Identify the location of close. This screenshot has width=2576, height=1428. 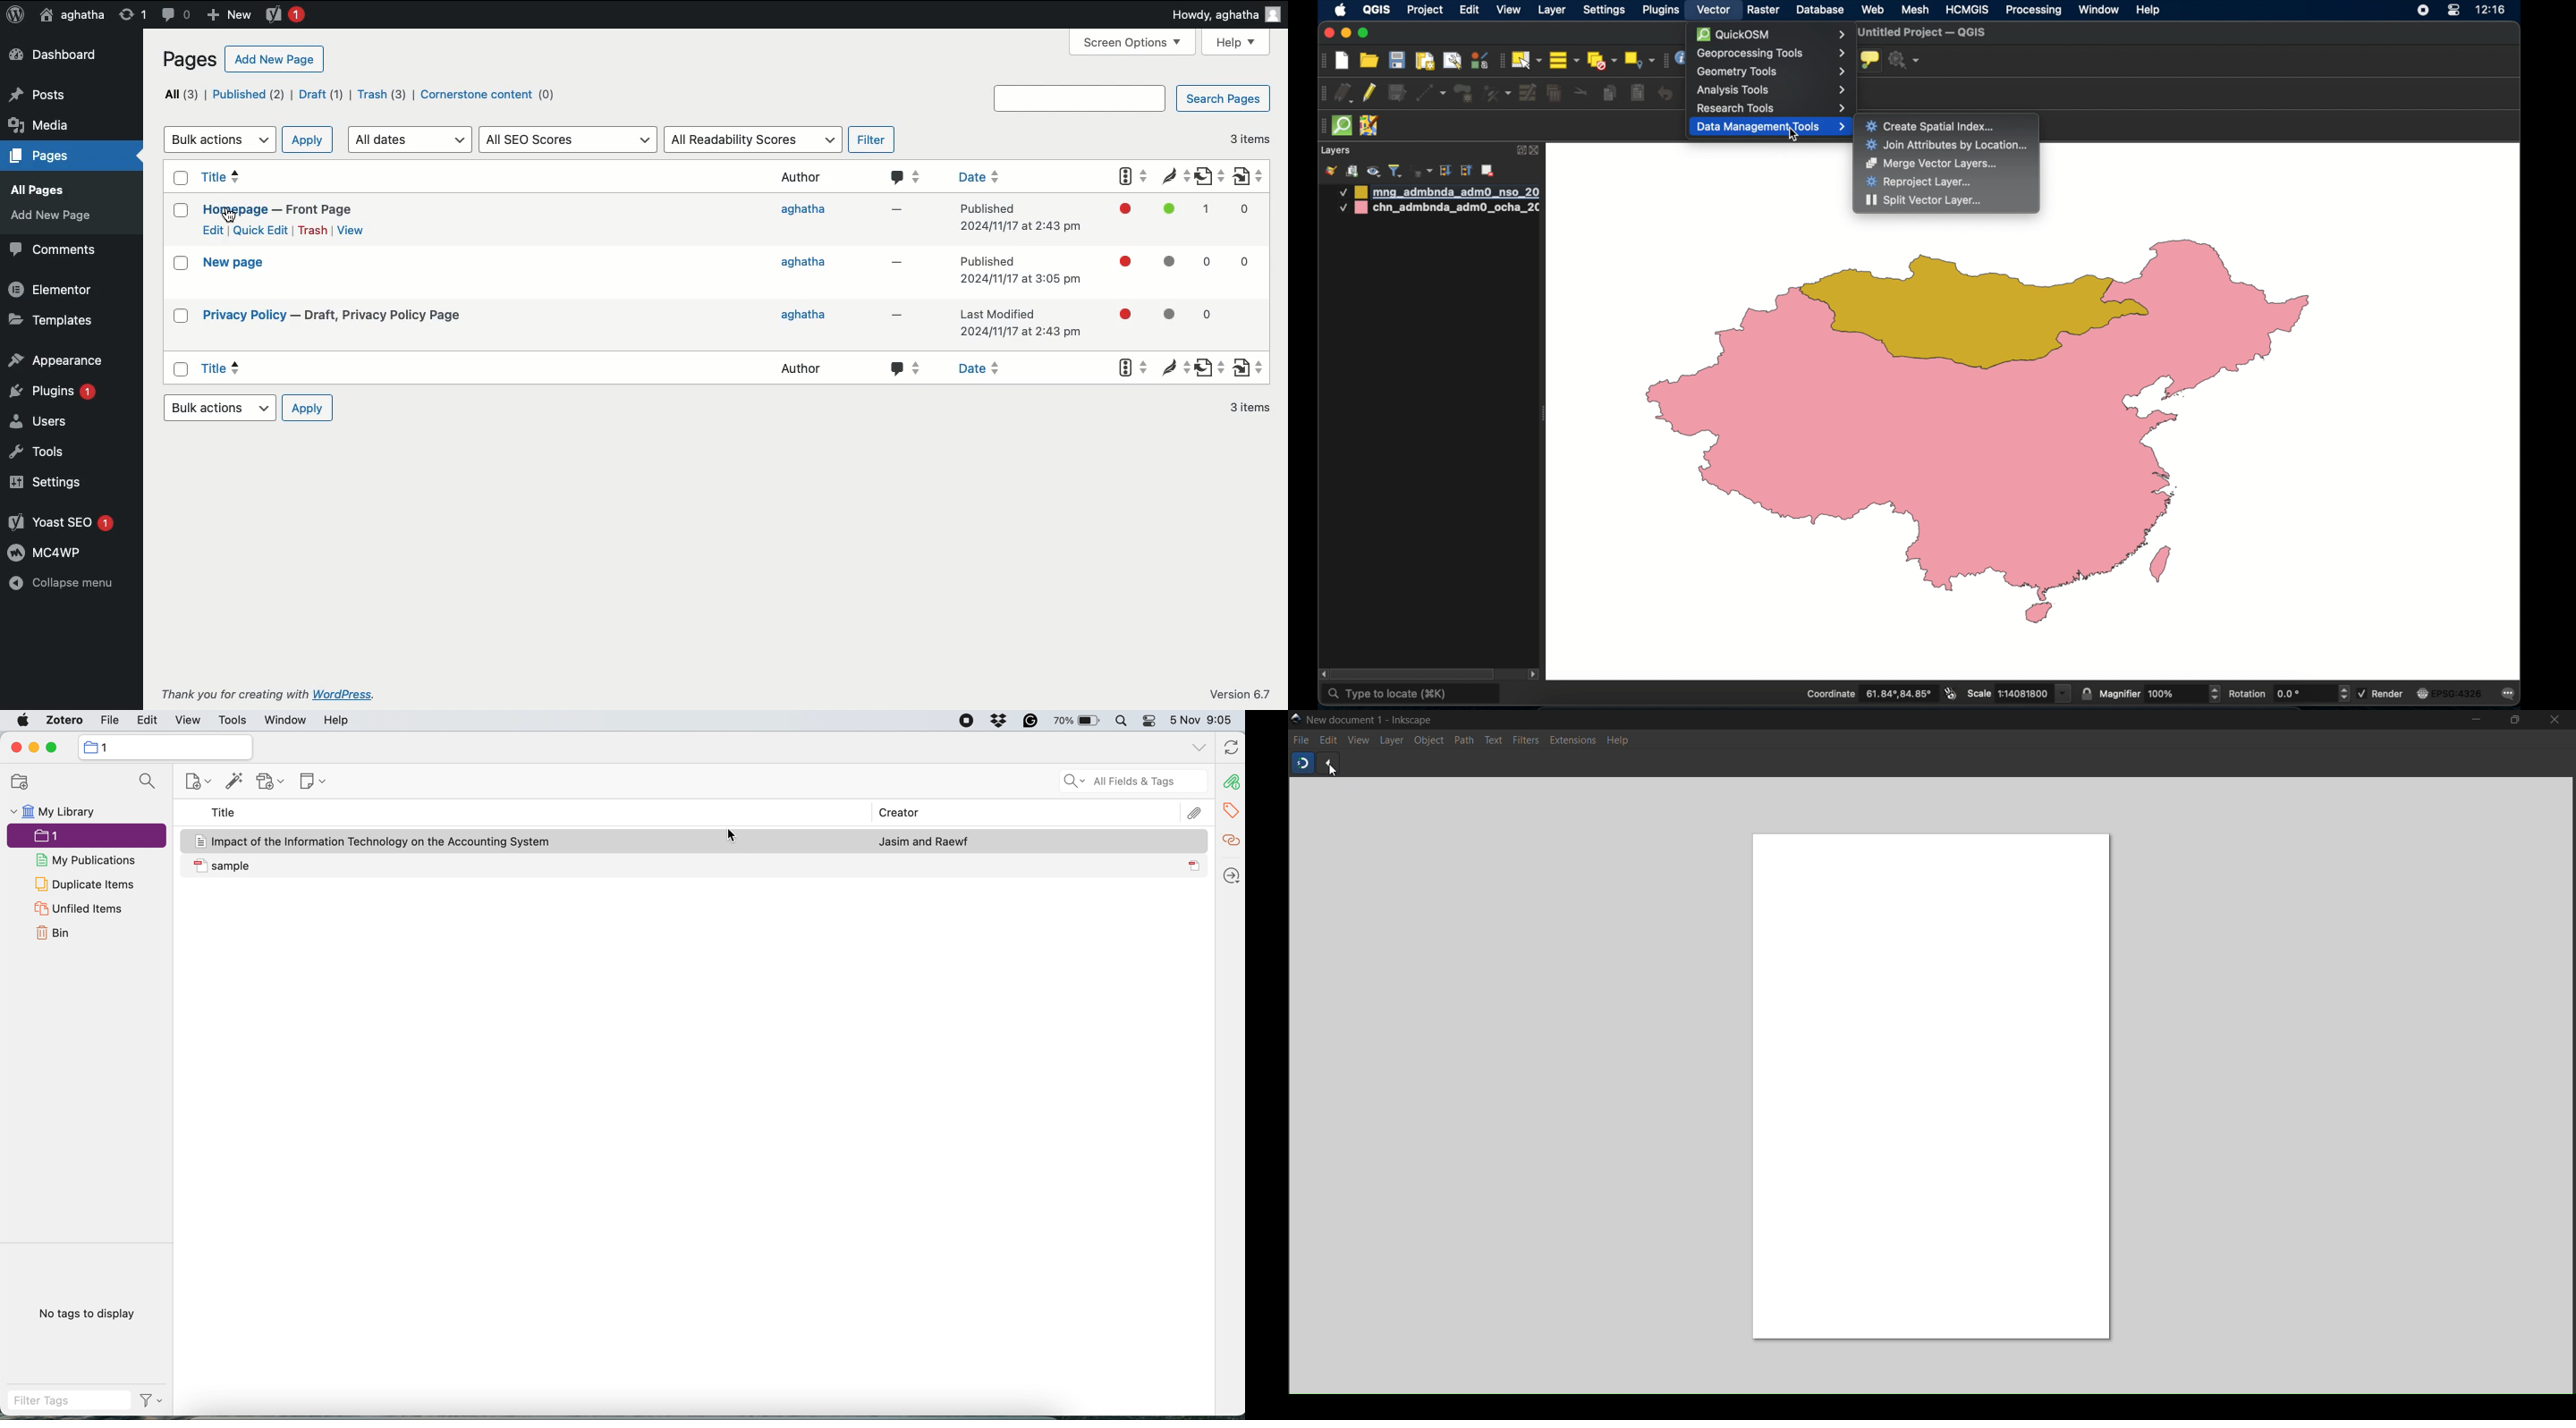
(15, 748).